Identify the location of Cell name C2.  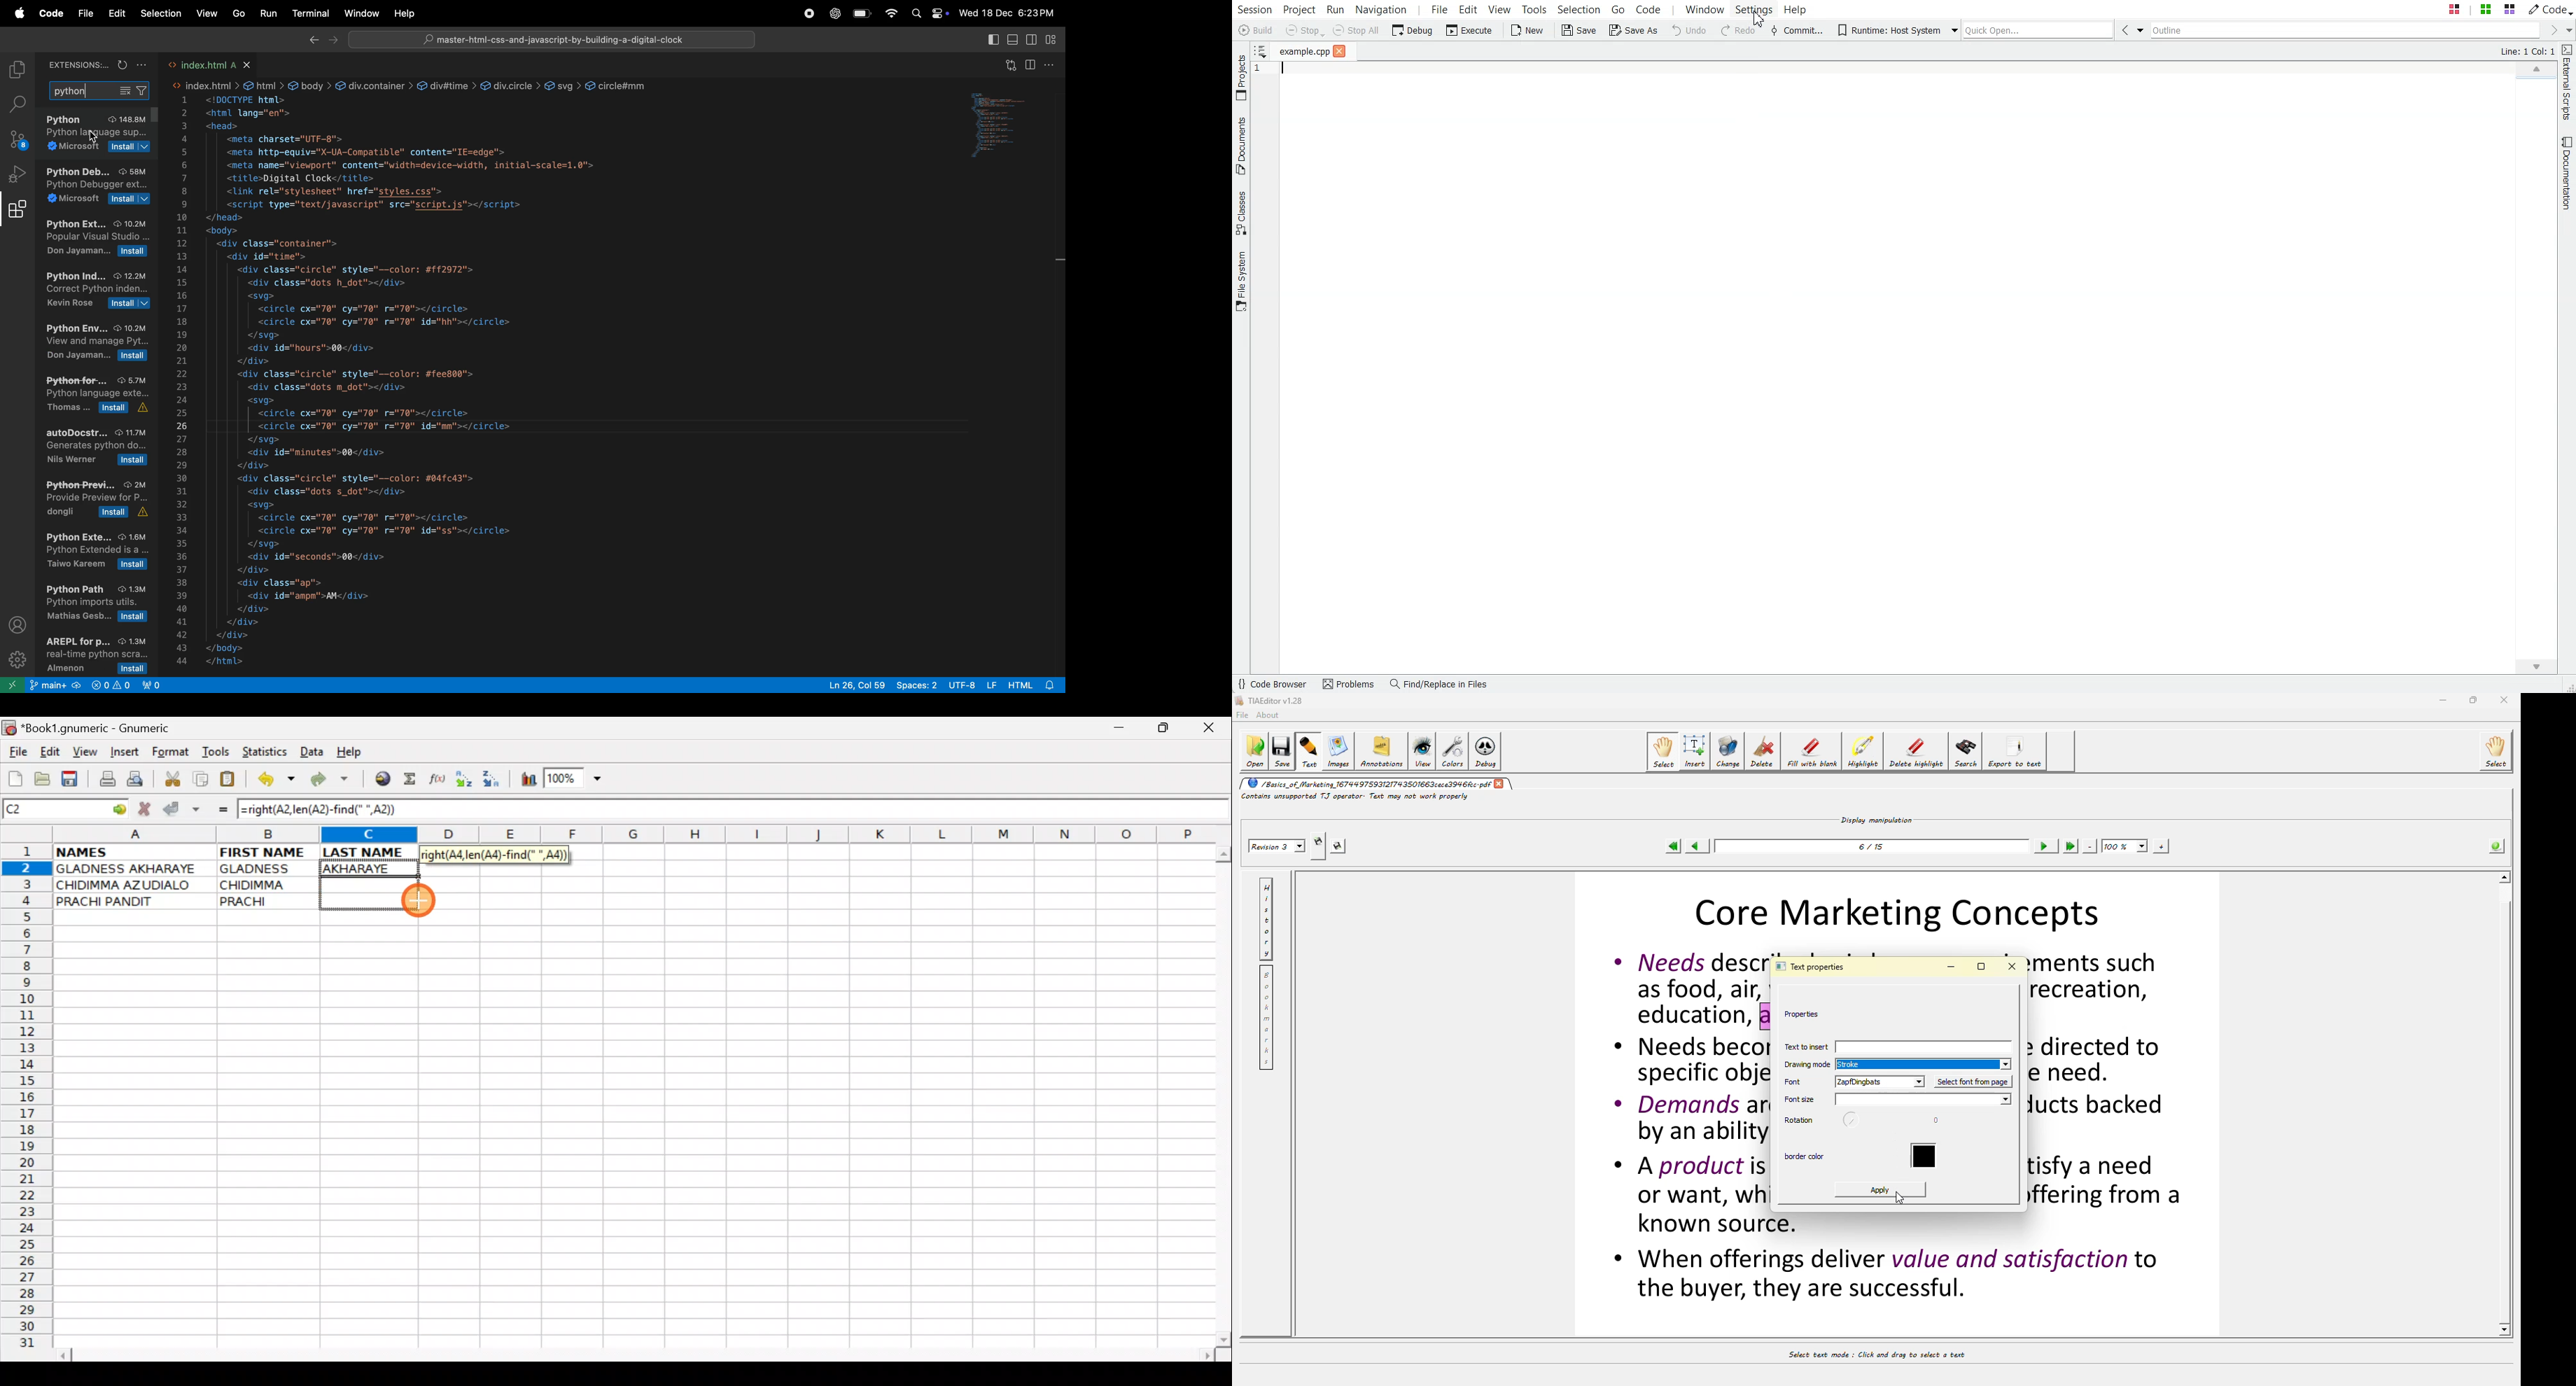
(51, 810).